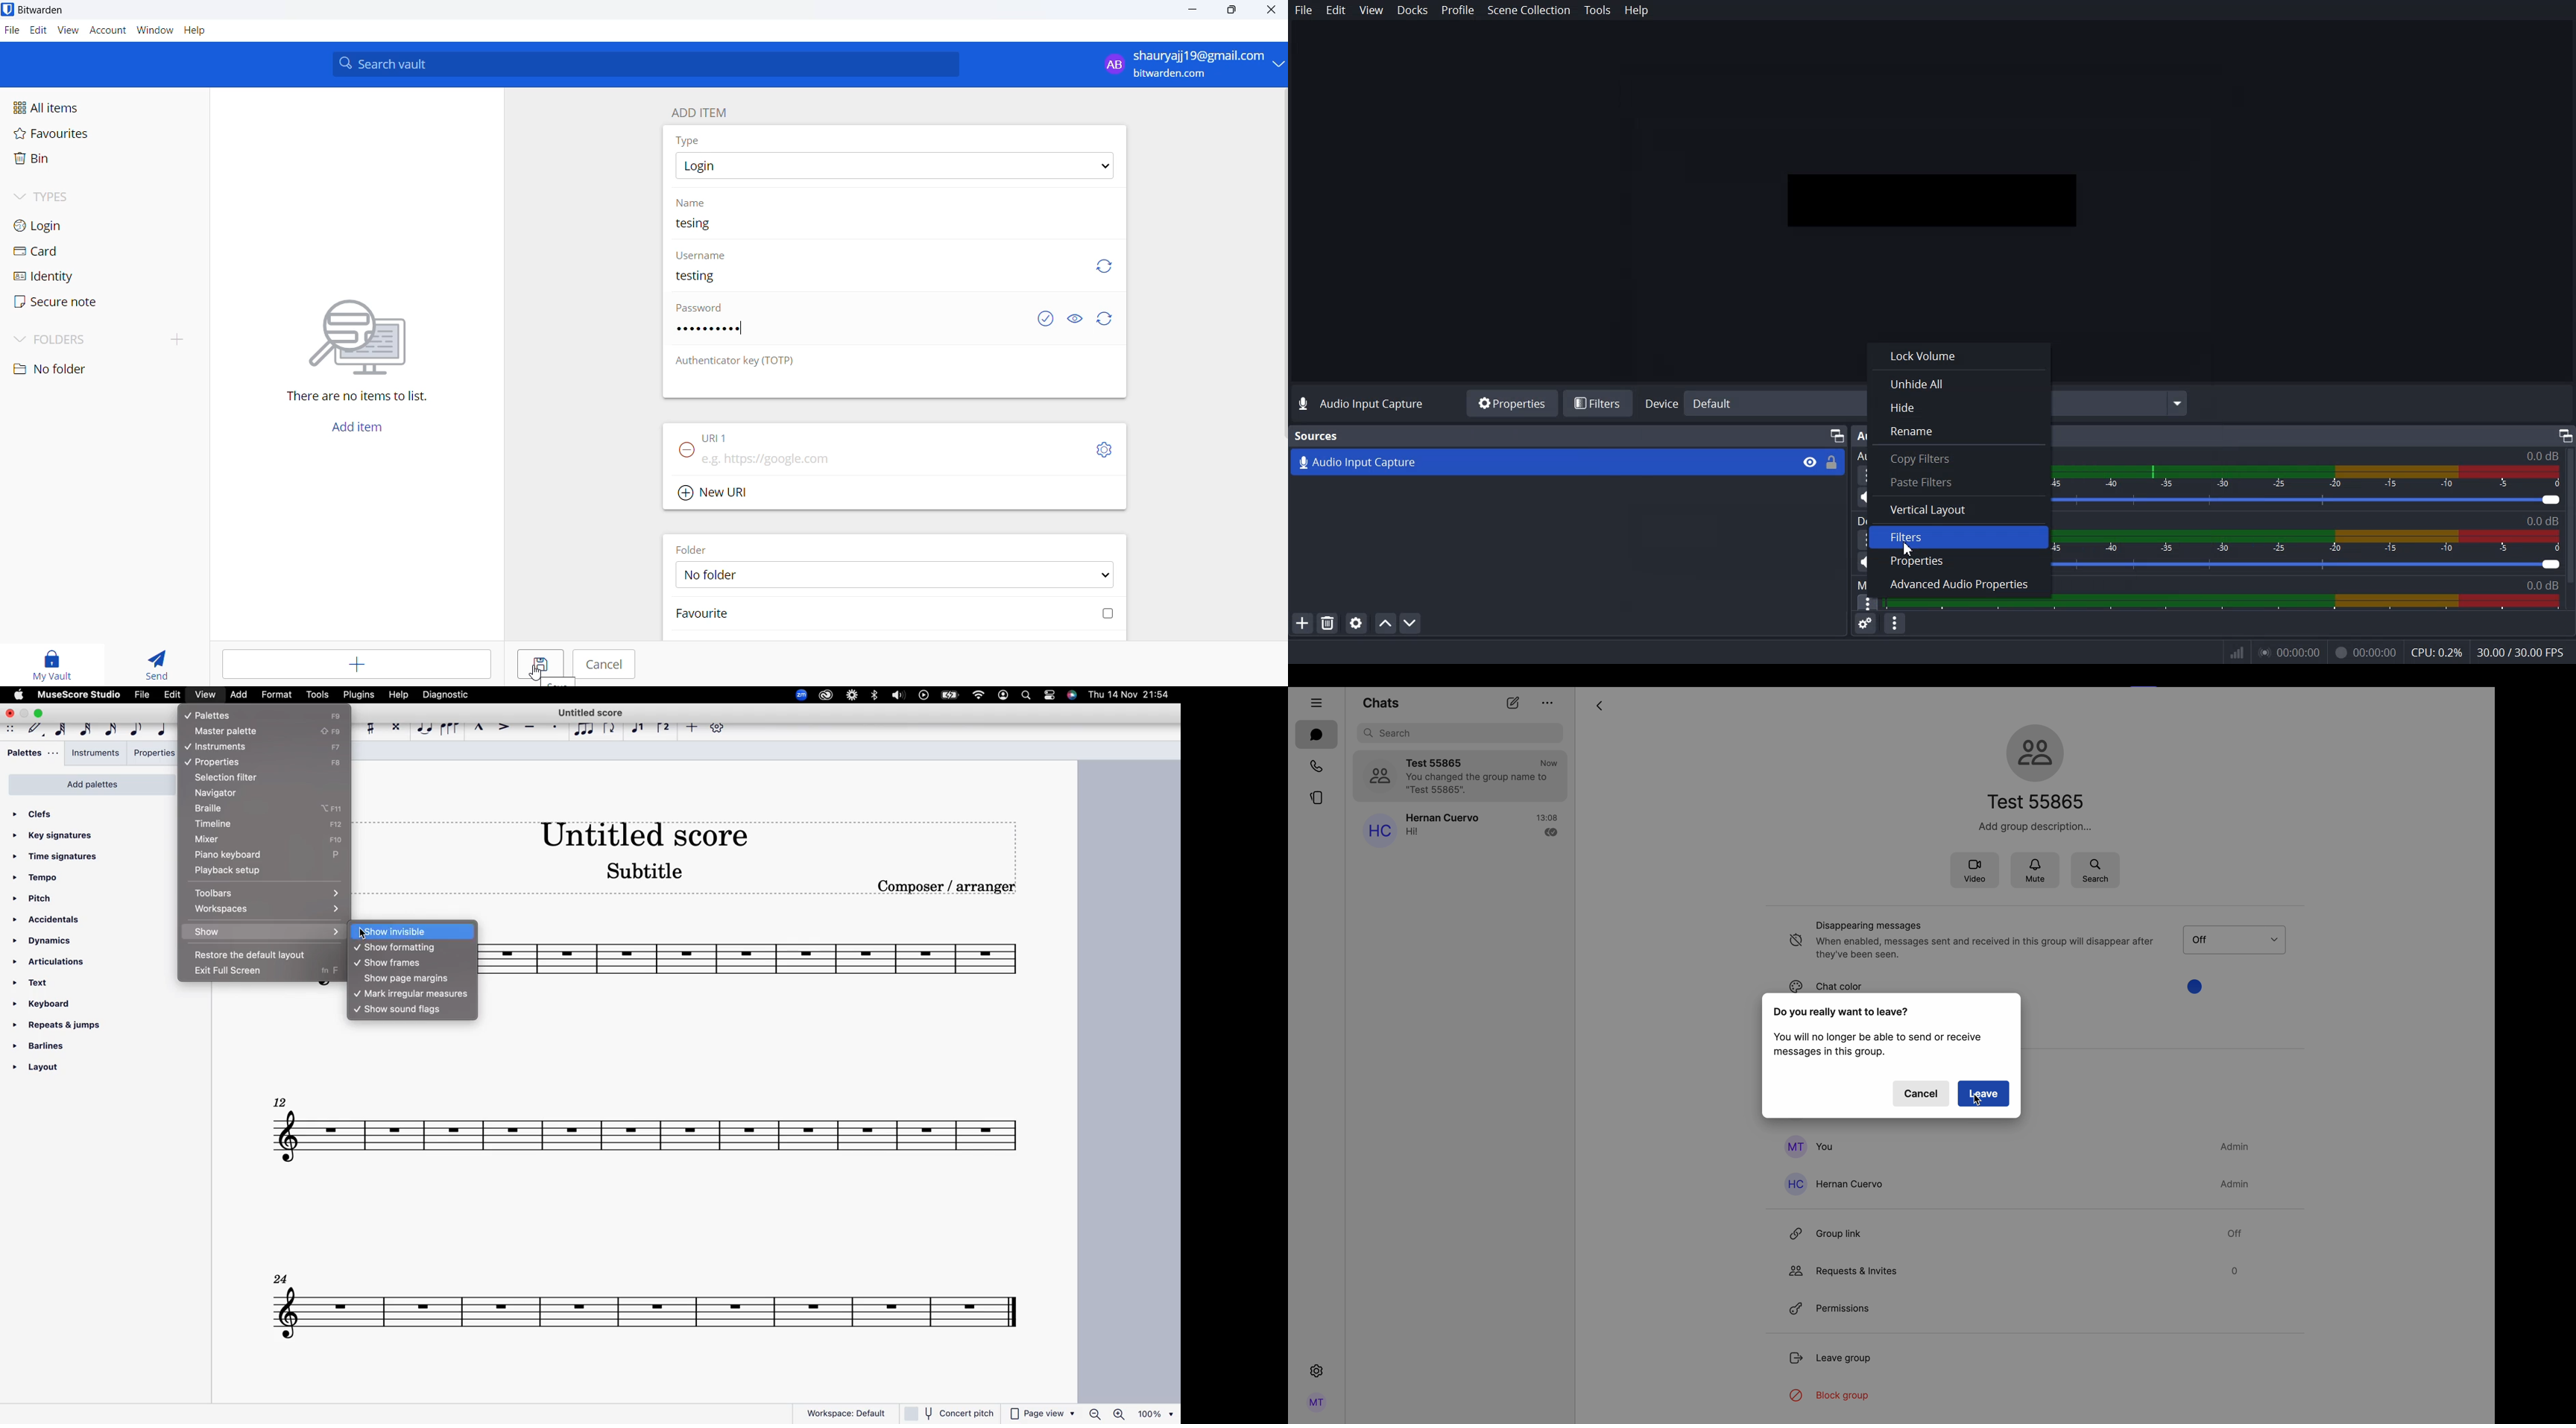  Describe the element at coordinates (51, 919) in the screenshot. I see `accidentals` at that location.